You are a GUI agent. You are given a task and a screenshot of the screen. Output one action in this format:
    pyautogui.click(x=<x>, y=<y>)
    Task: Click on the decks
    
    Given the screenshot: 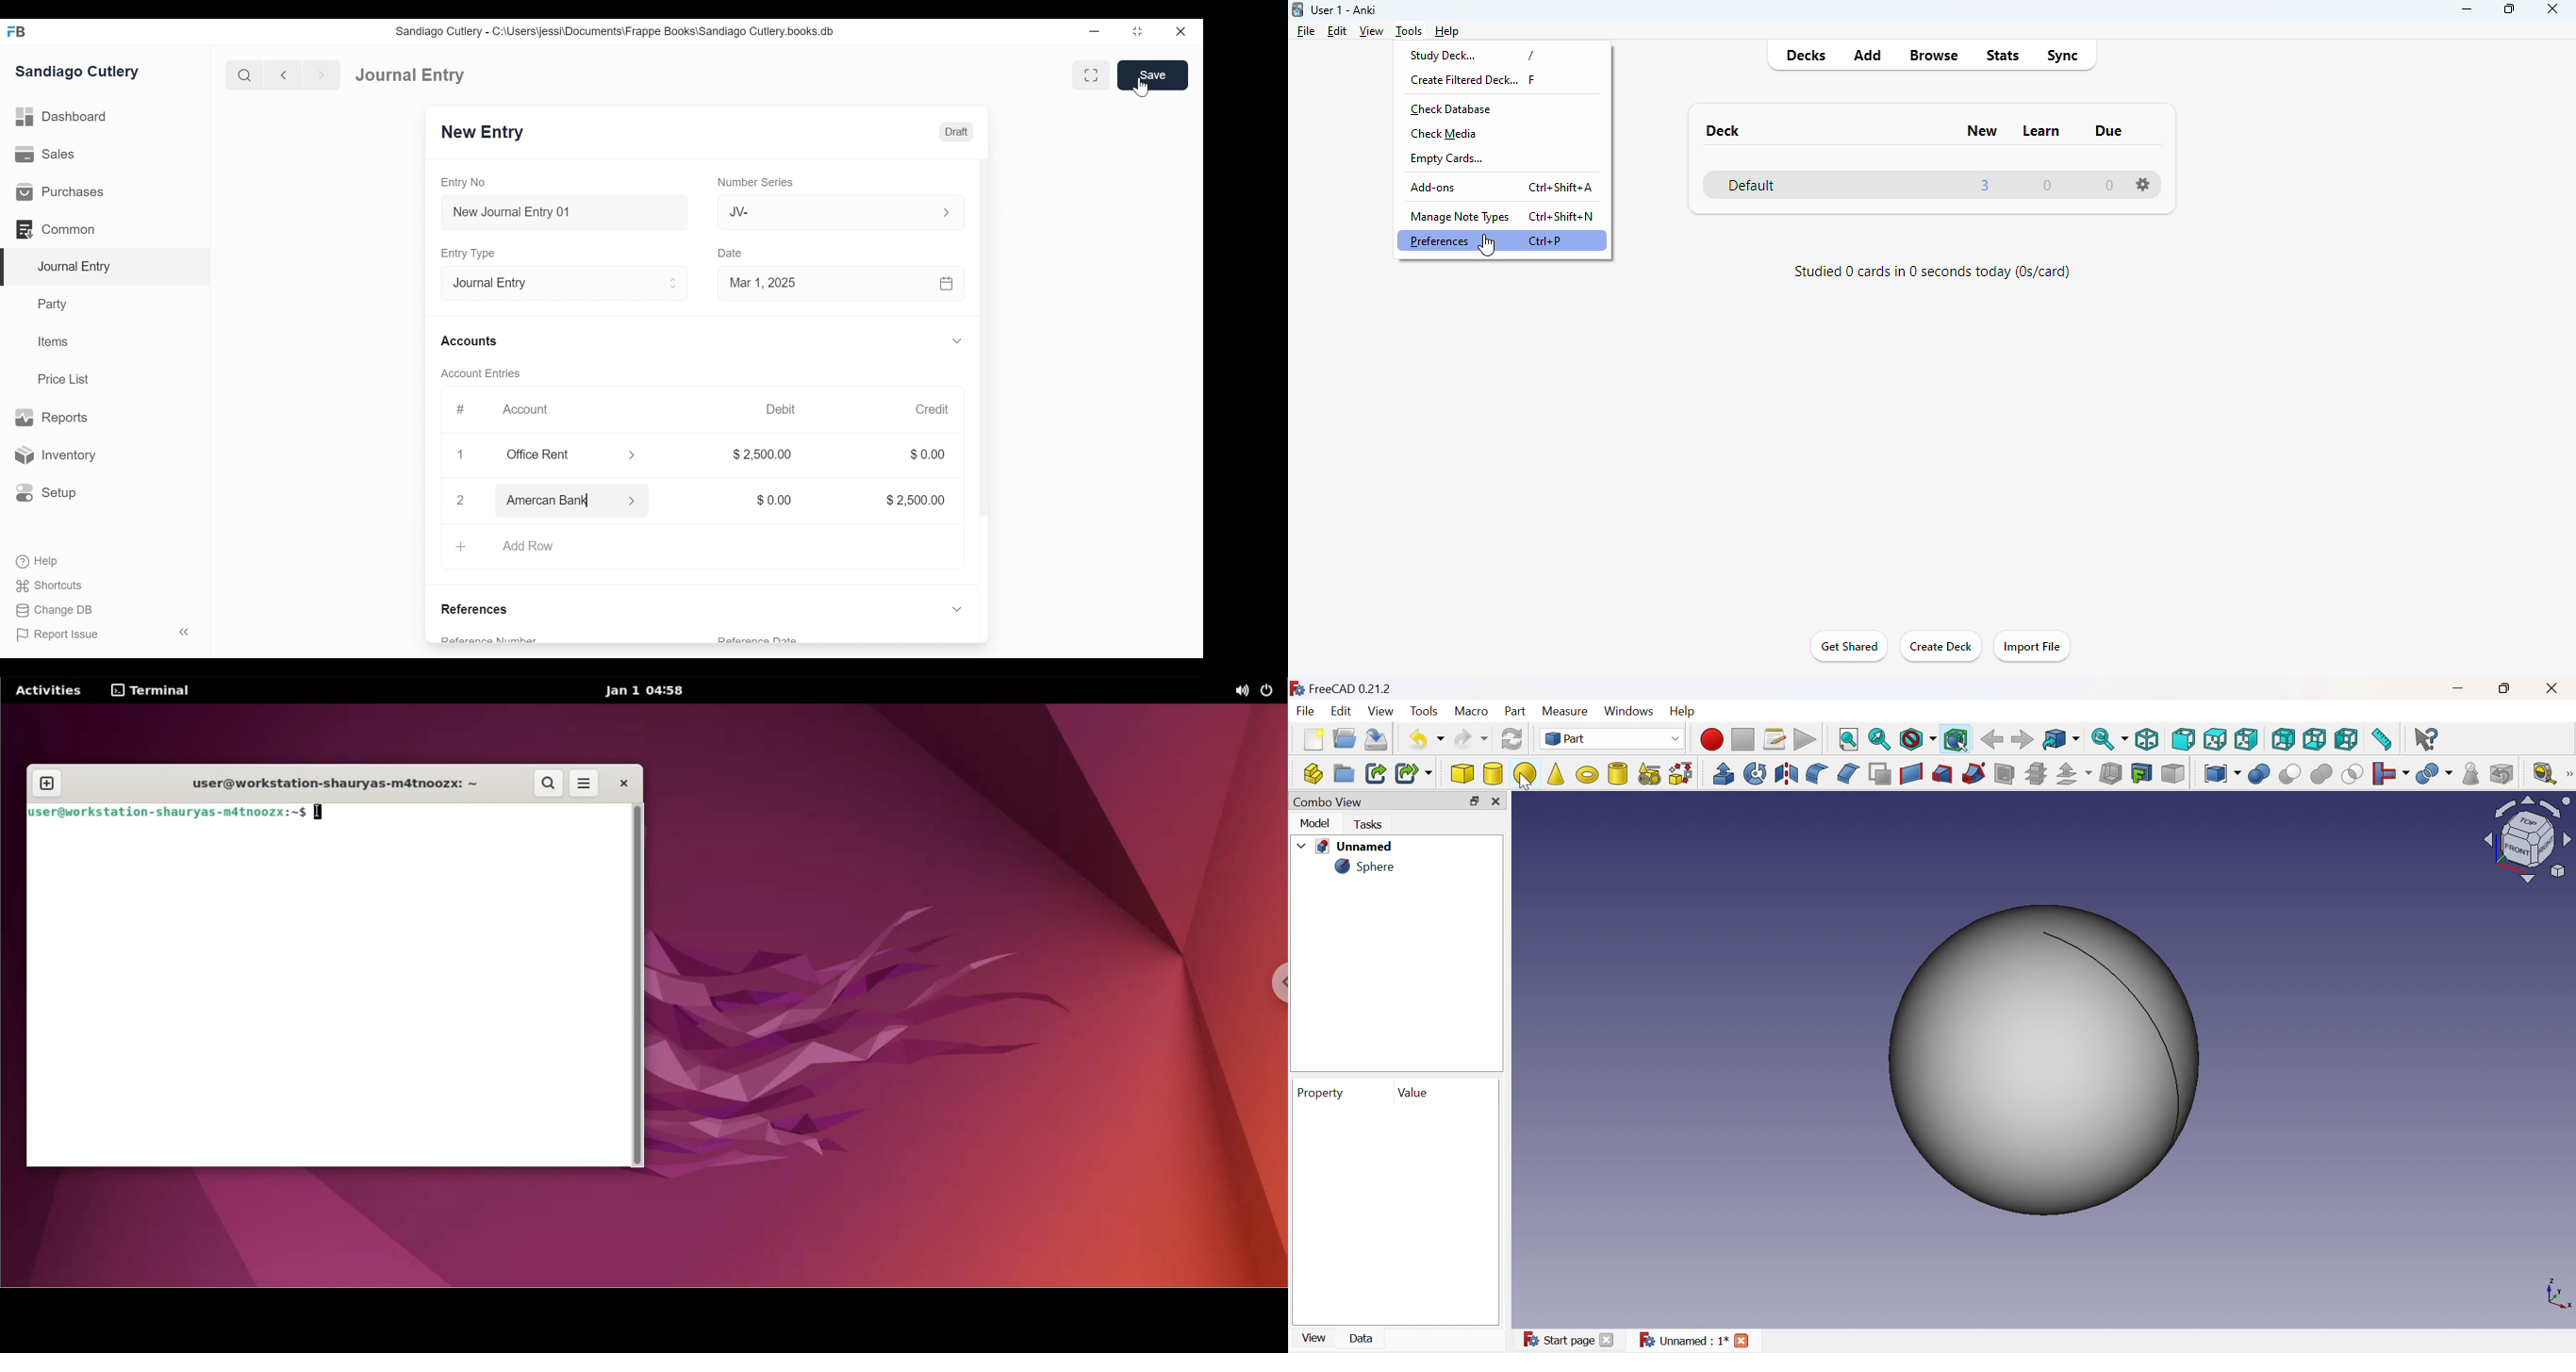 What is the action you would take?
    pyautogui.click(x=1808, y=55)
    